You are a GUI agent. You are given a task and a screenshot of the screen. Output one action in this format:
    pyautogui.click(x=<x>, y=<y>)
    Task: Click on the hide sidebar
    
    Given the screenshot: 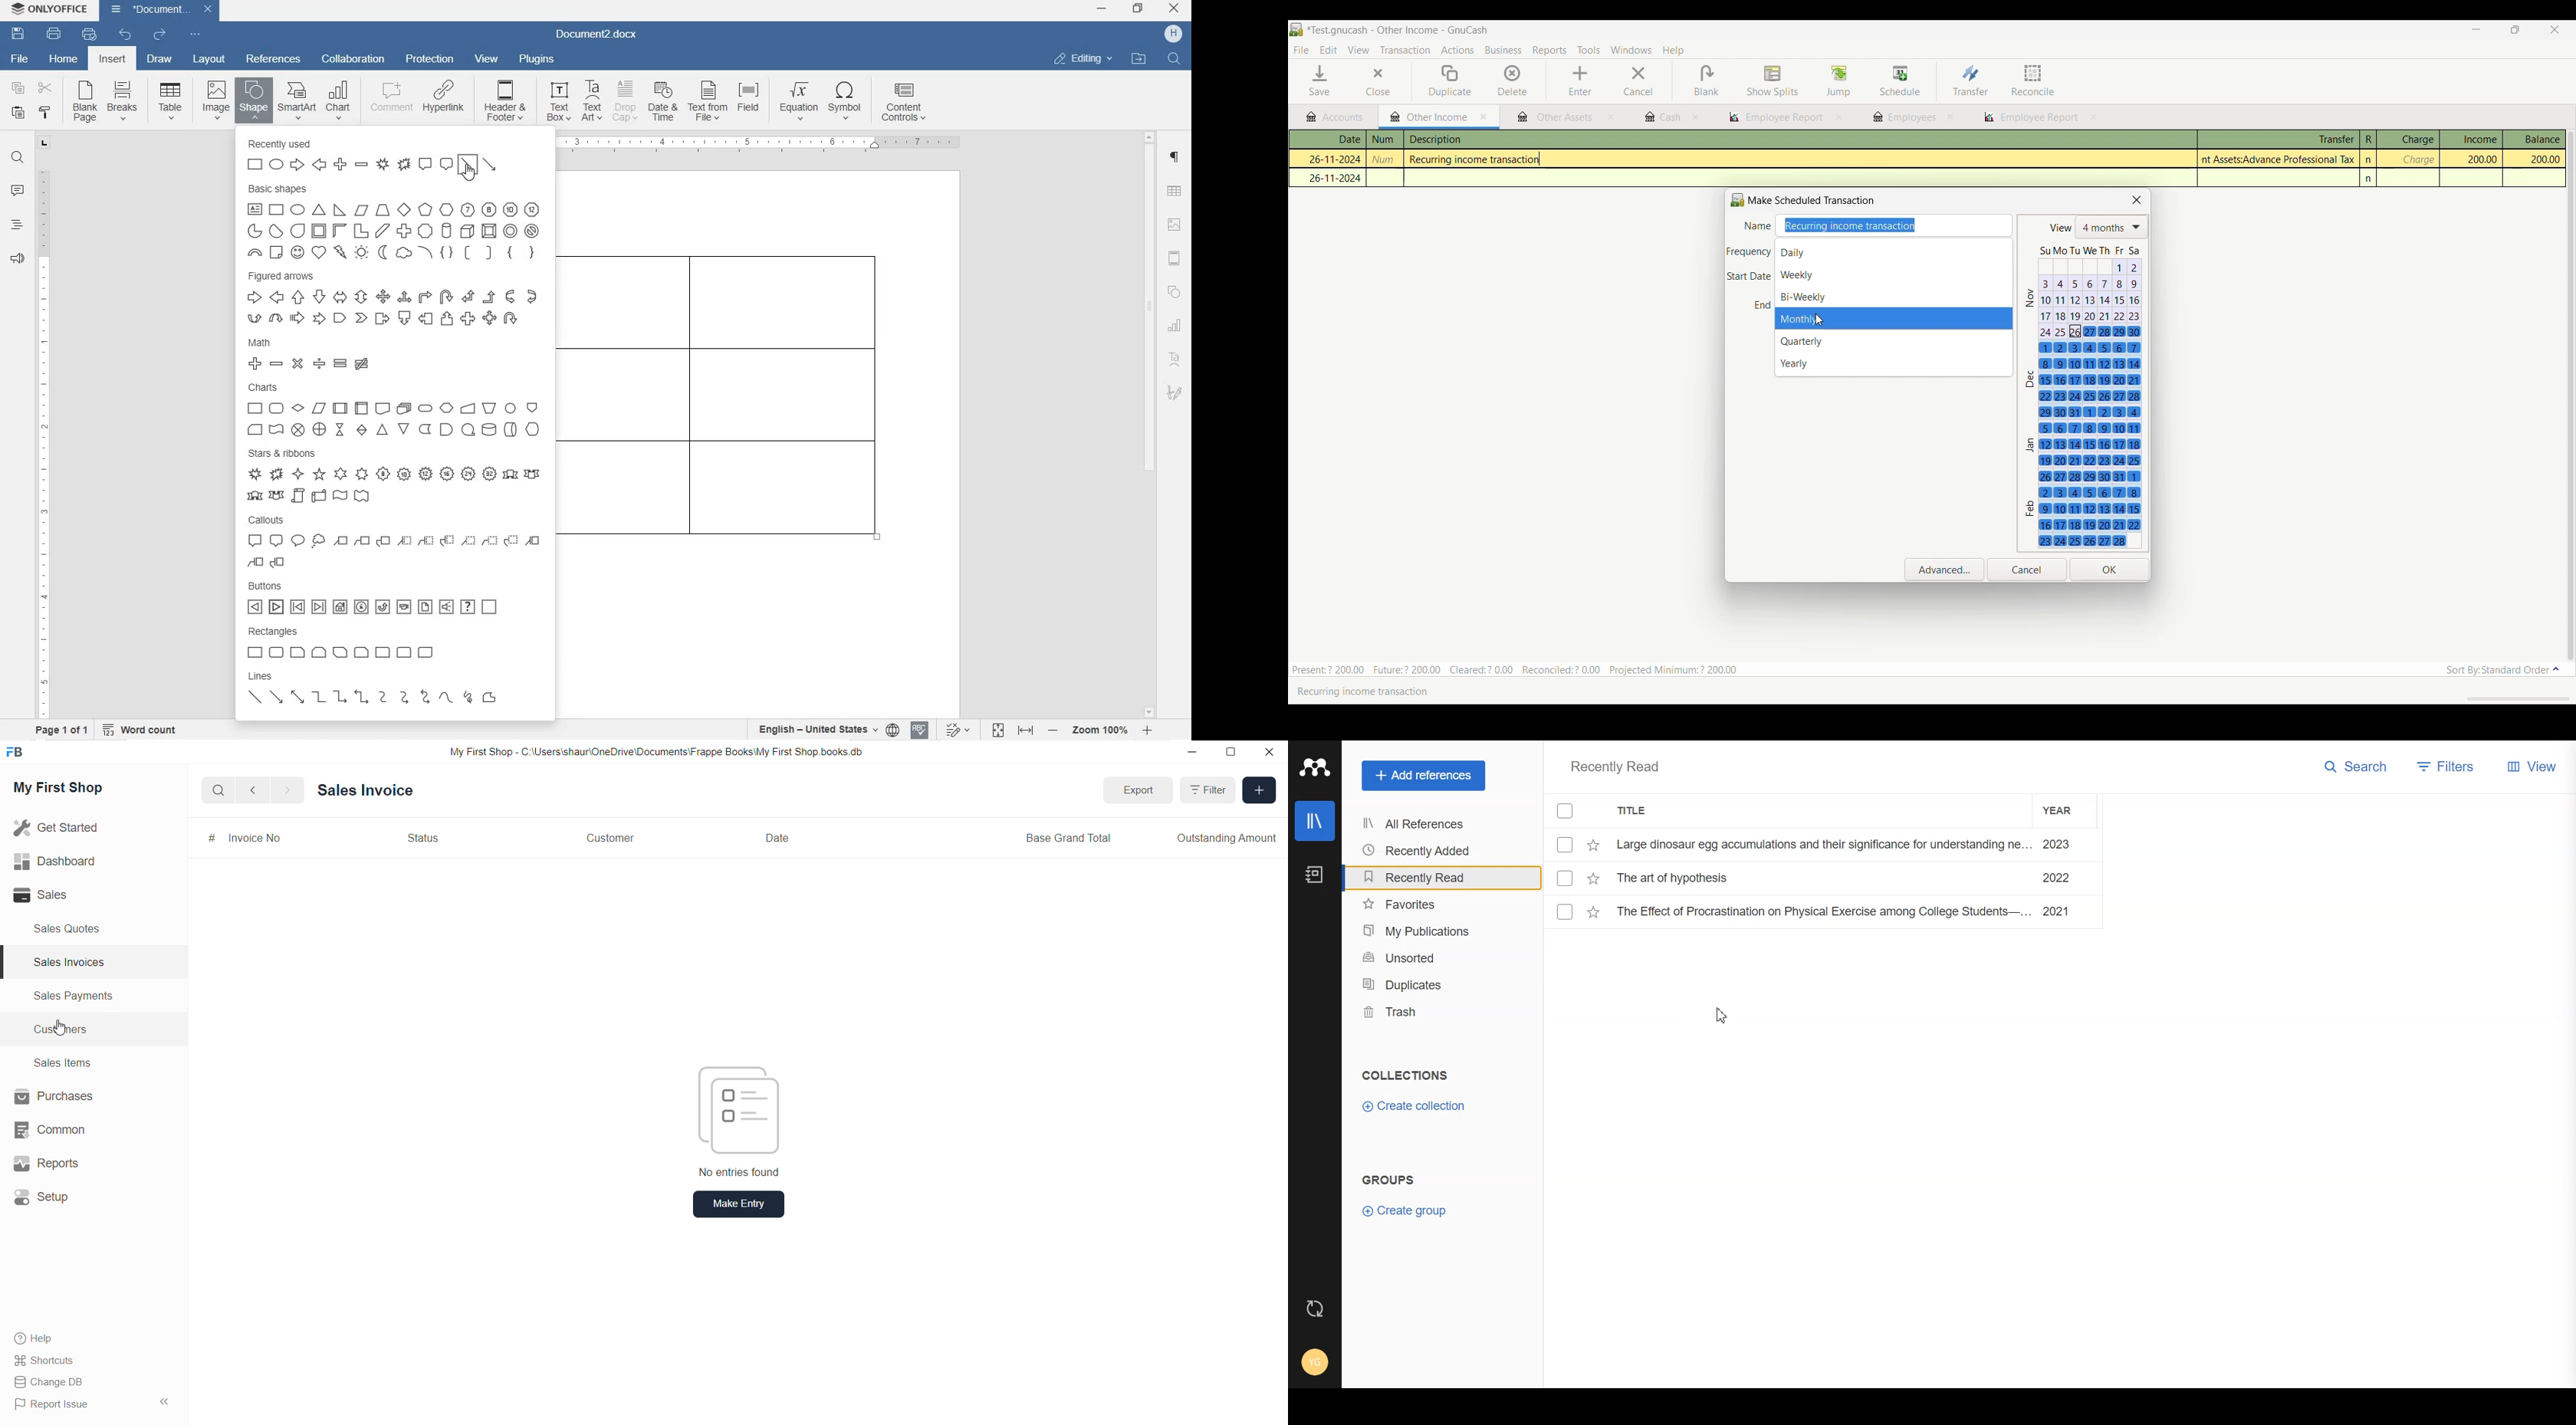 What is the action you would take?
    pyautogui.click(x=160, y=1403)
    